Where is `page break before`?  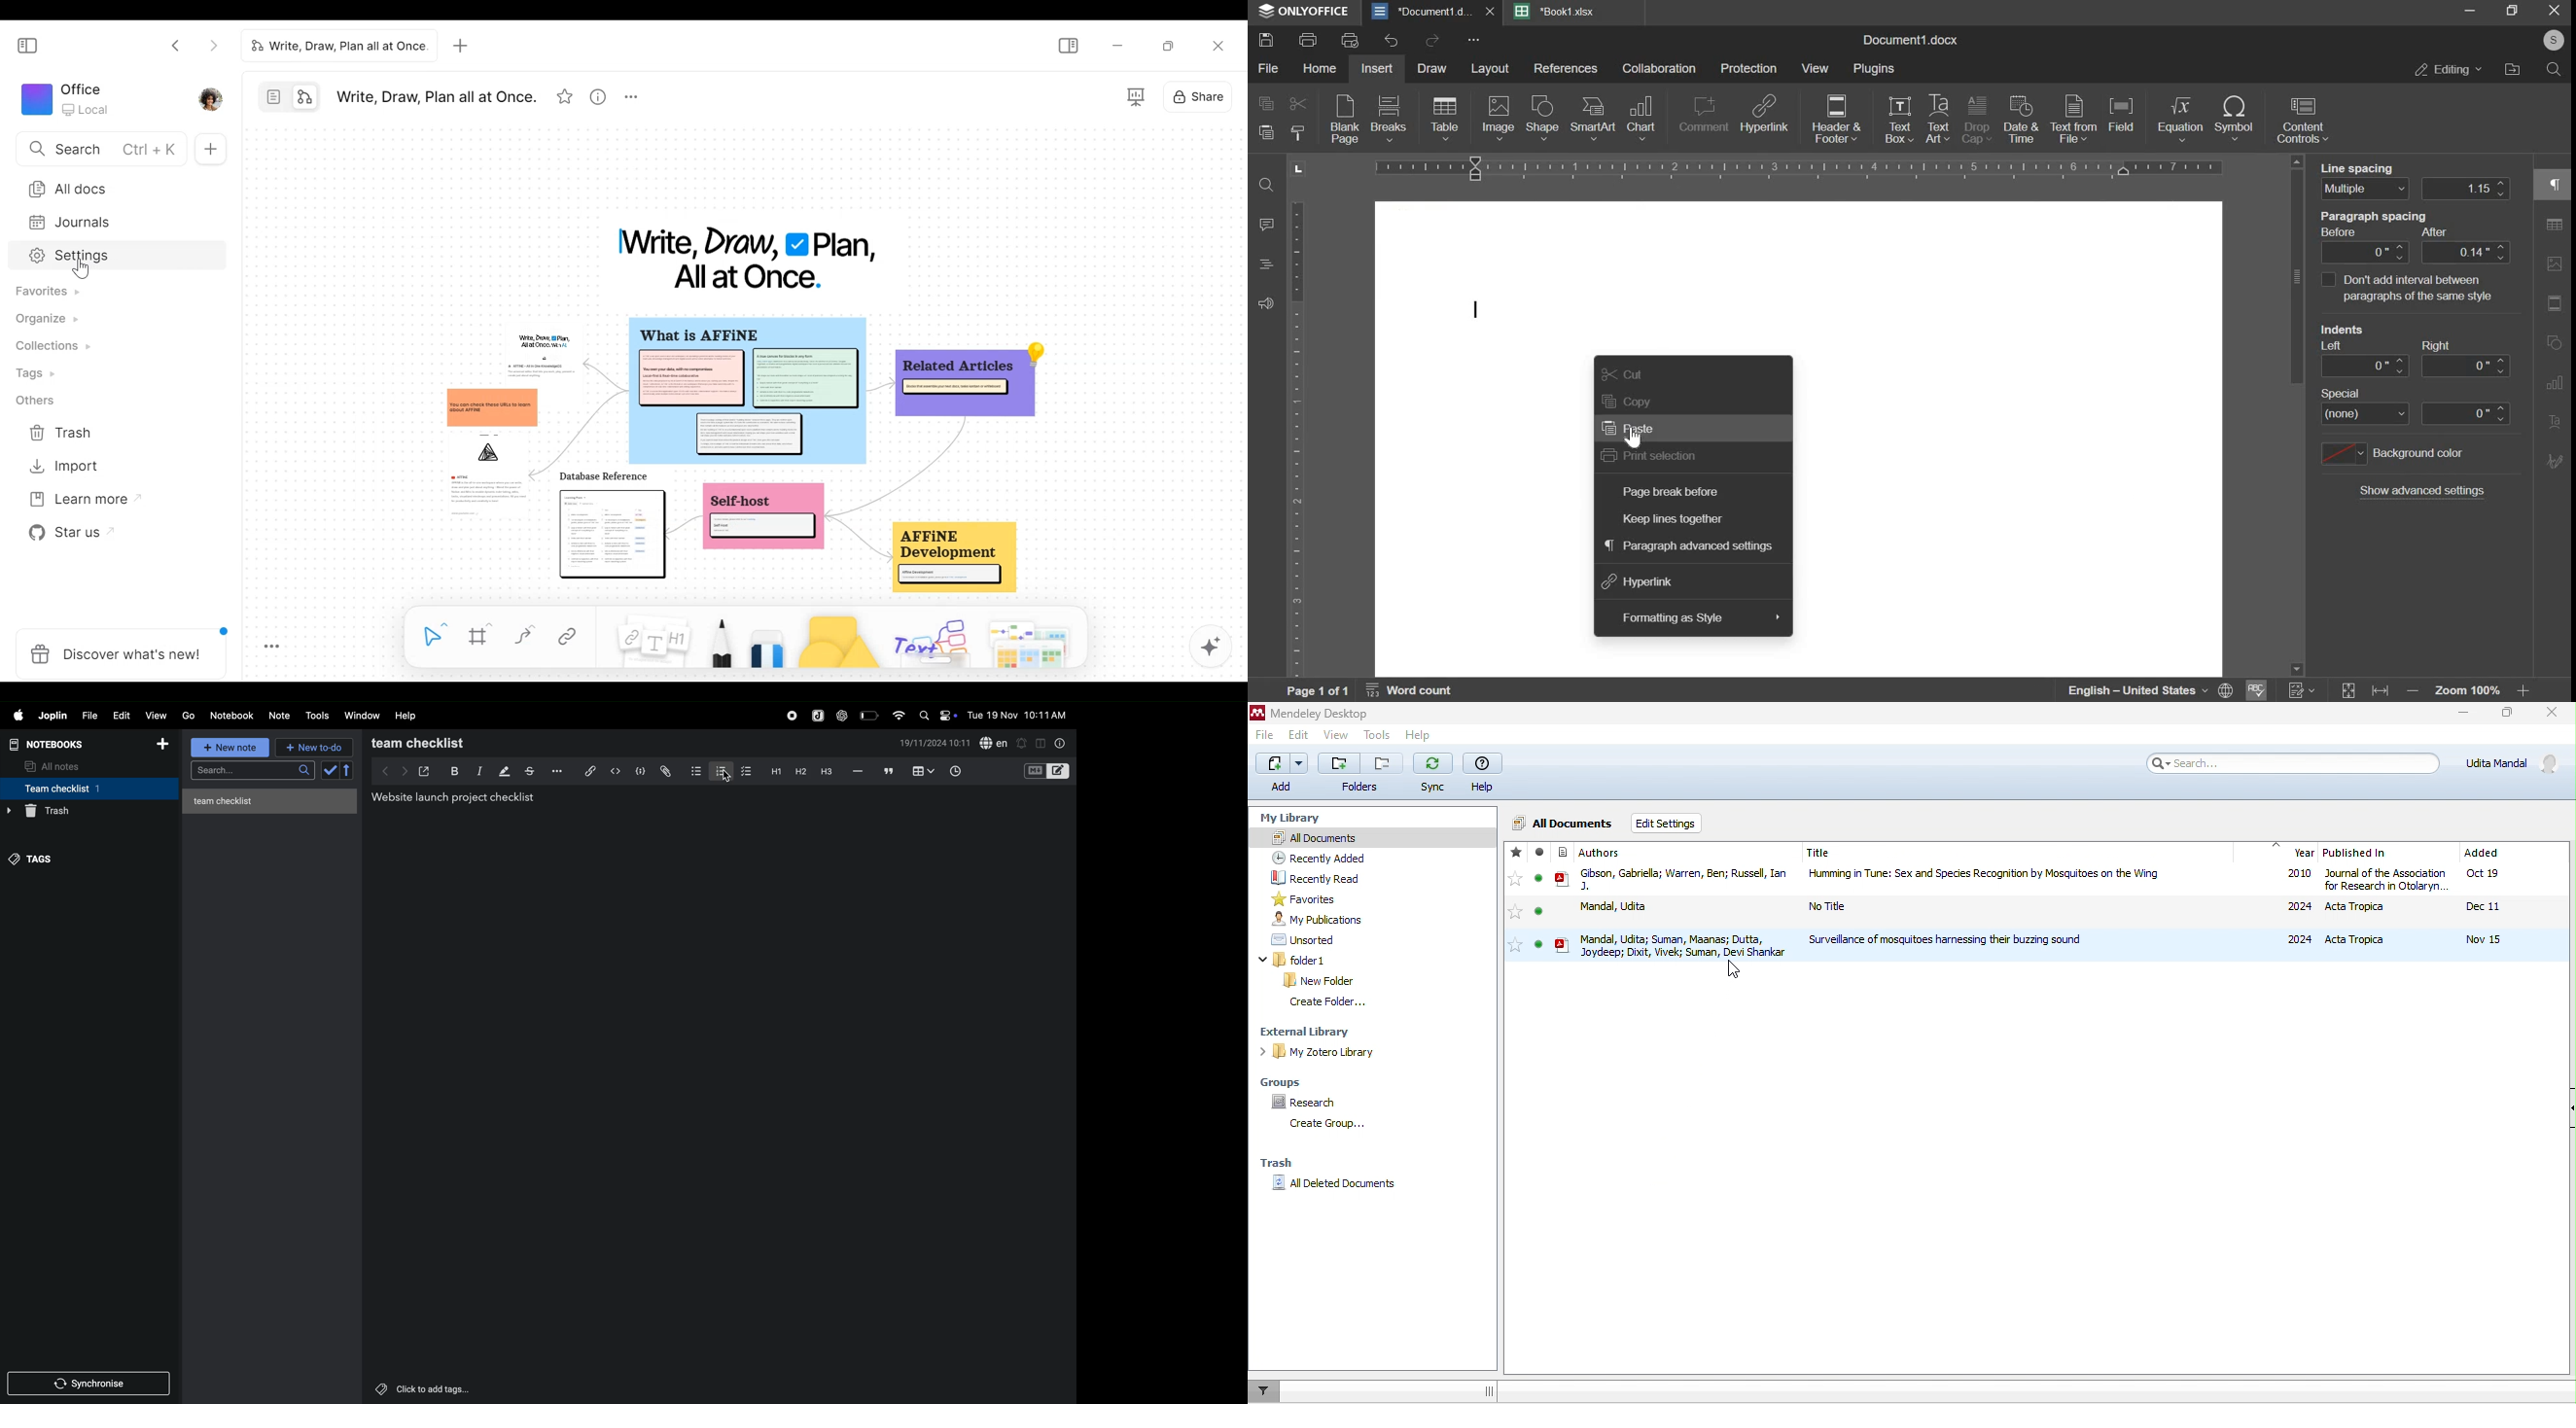 page break before is located at coordinates (1674, 490).